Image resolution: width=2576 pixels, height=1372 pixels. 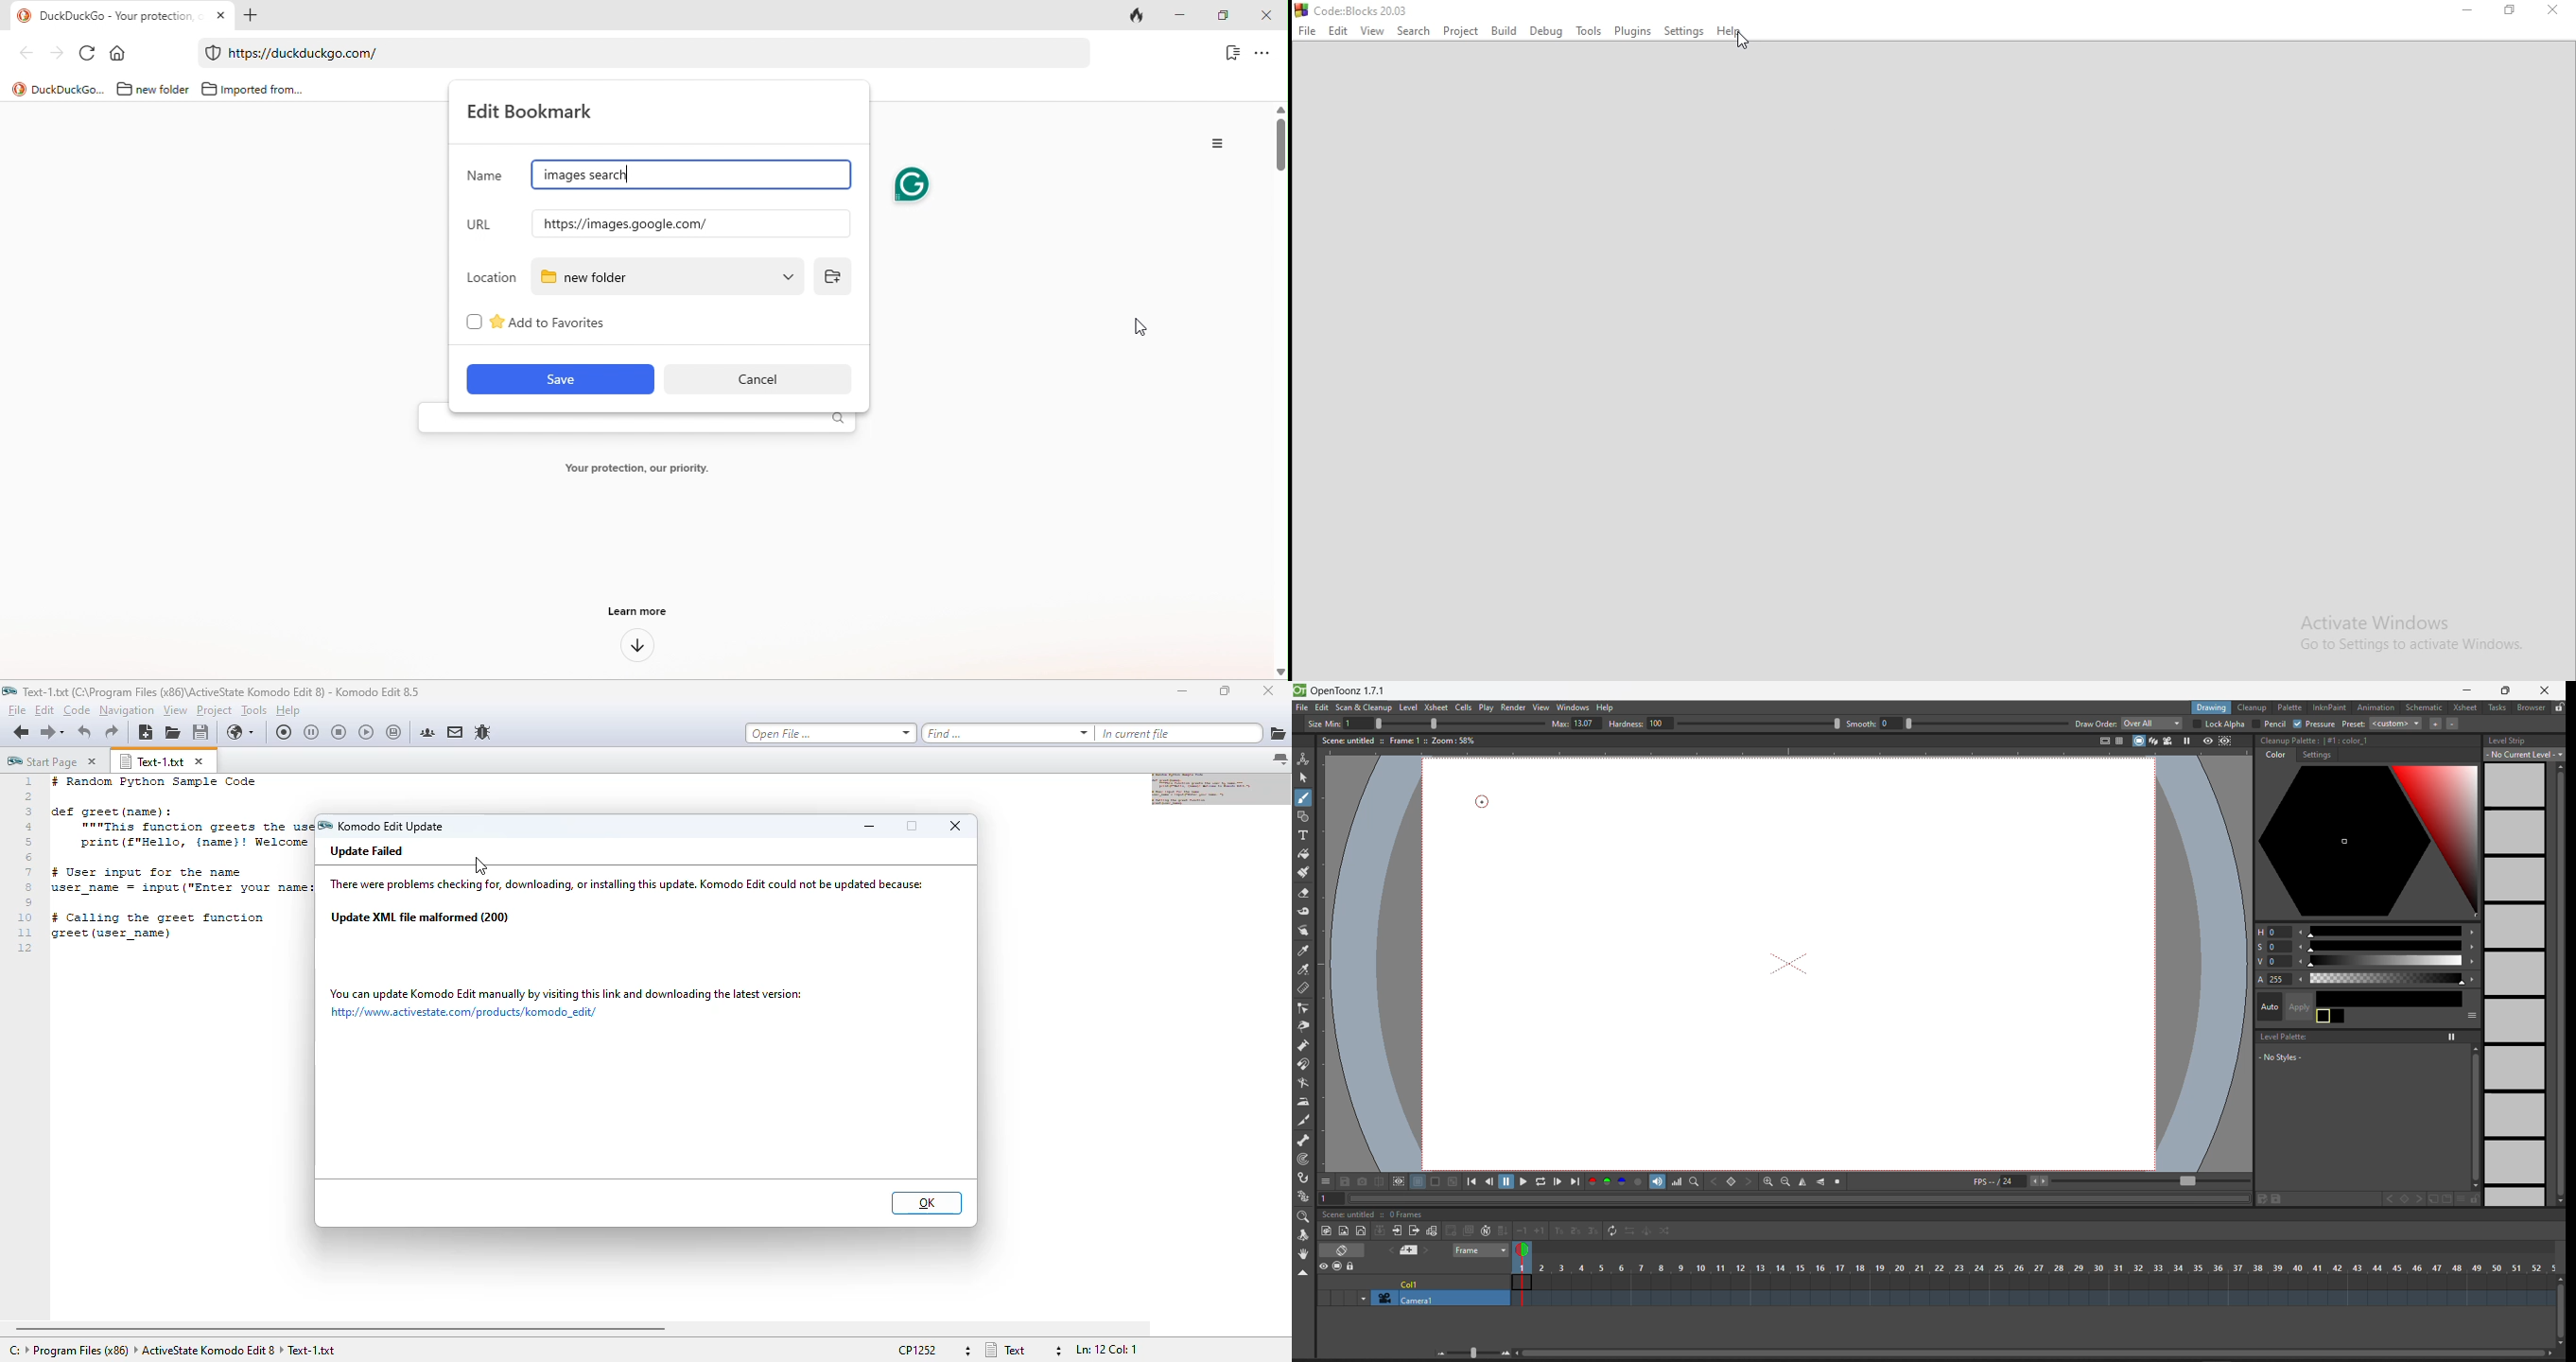 I want to click on cutter tool, so click(x=1304, y=1122).